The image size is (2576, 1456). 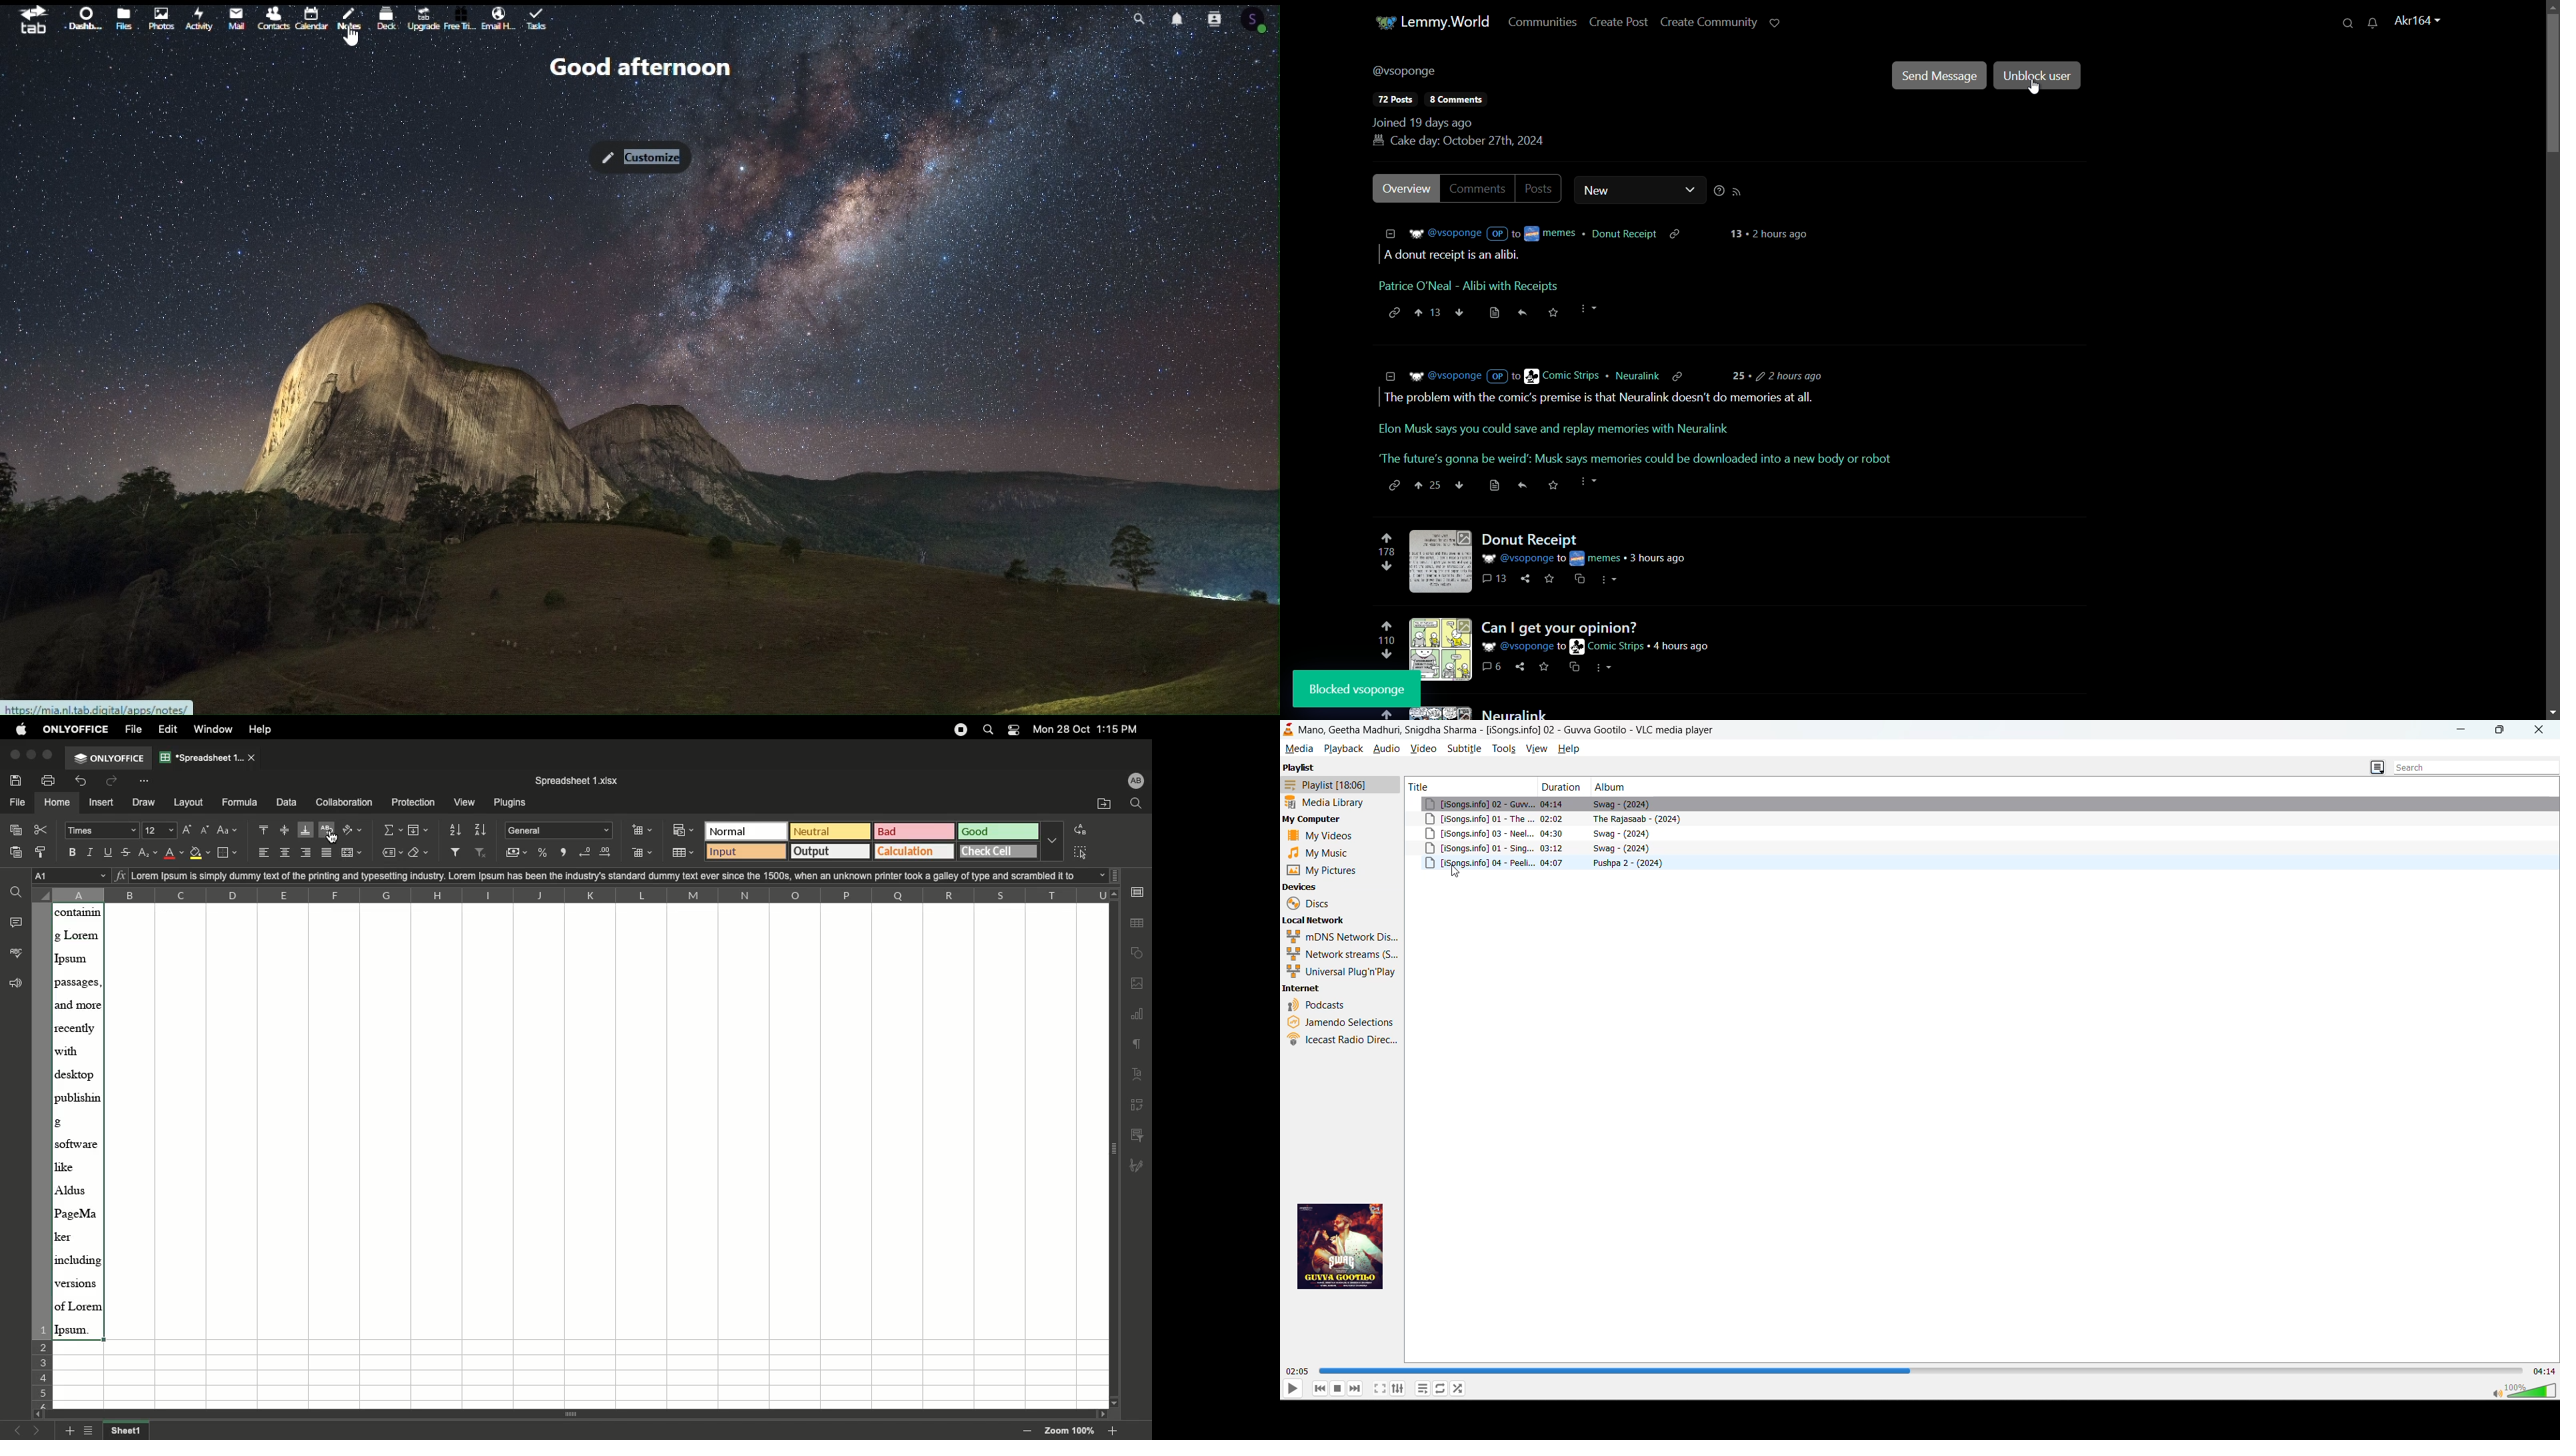 What do you see at coordinates (1943, 77) in the screenshot?
I see `send message` at bounding box center [1943, 77].